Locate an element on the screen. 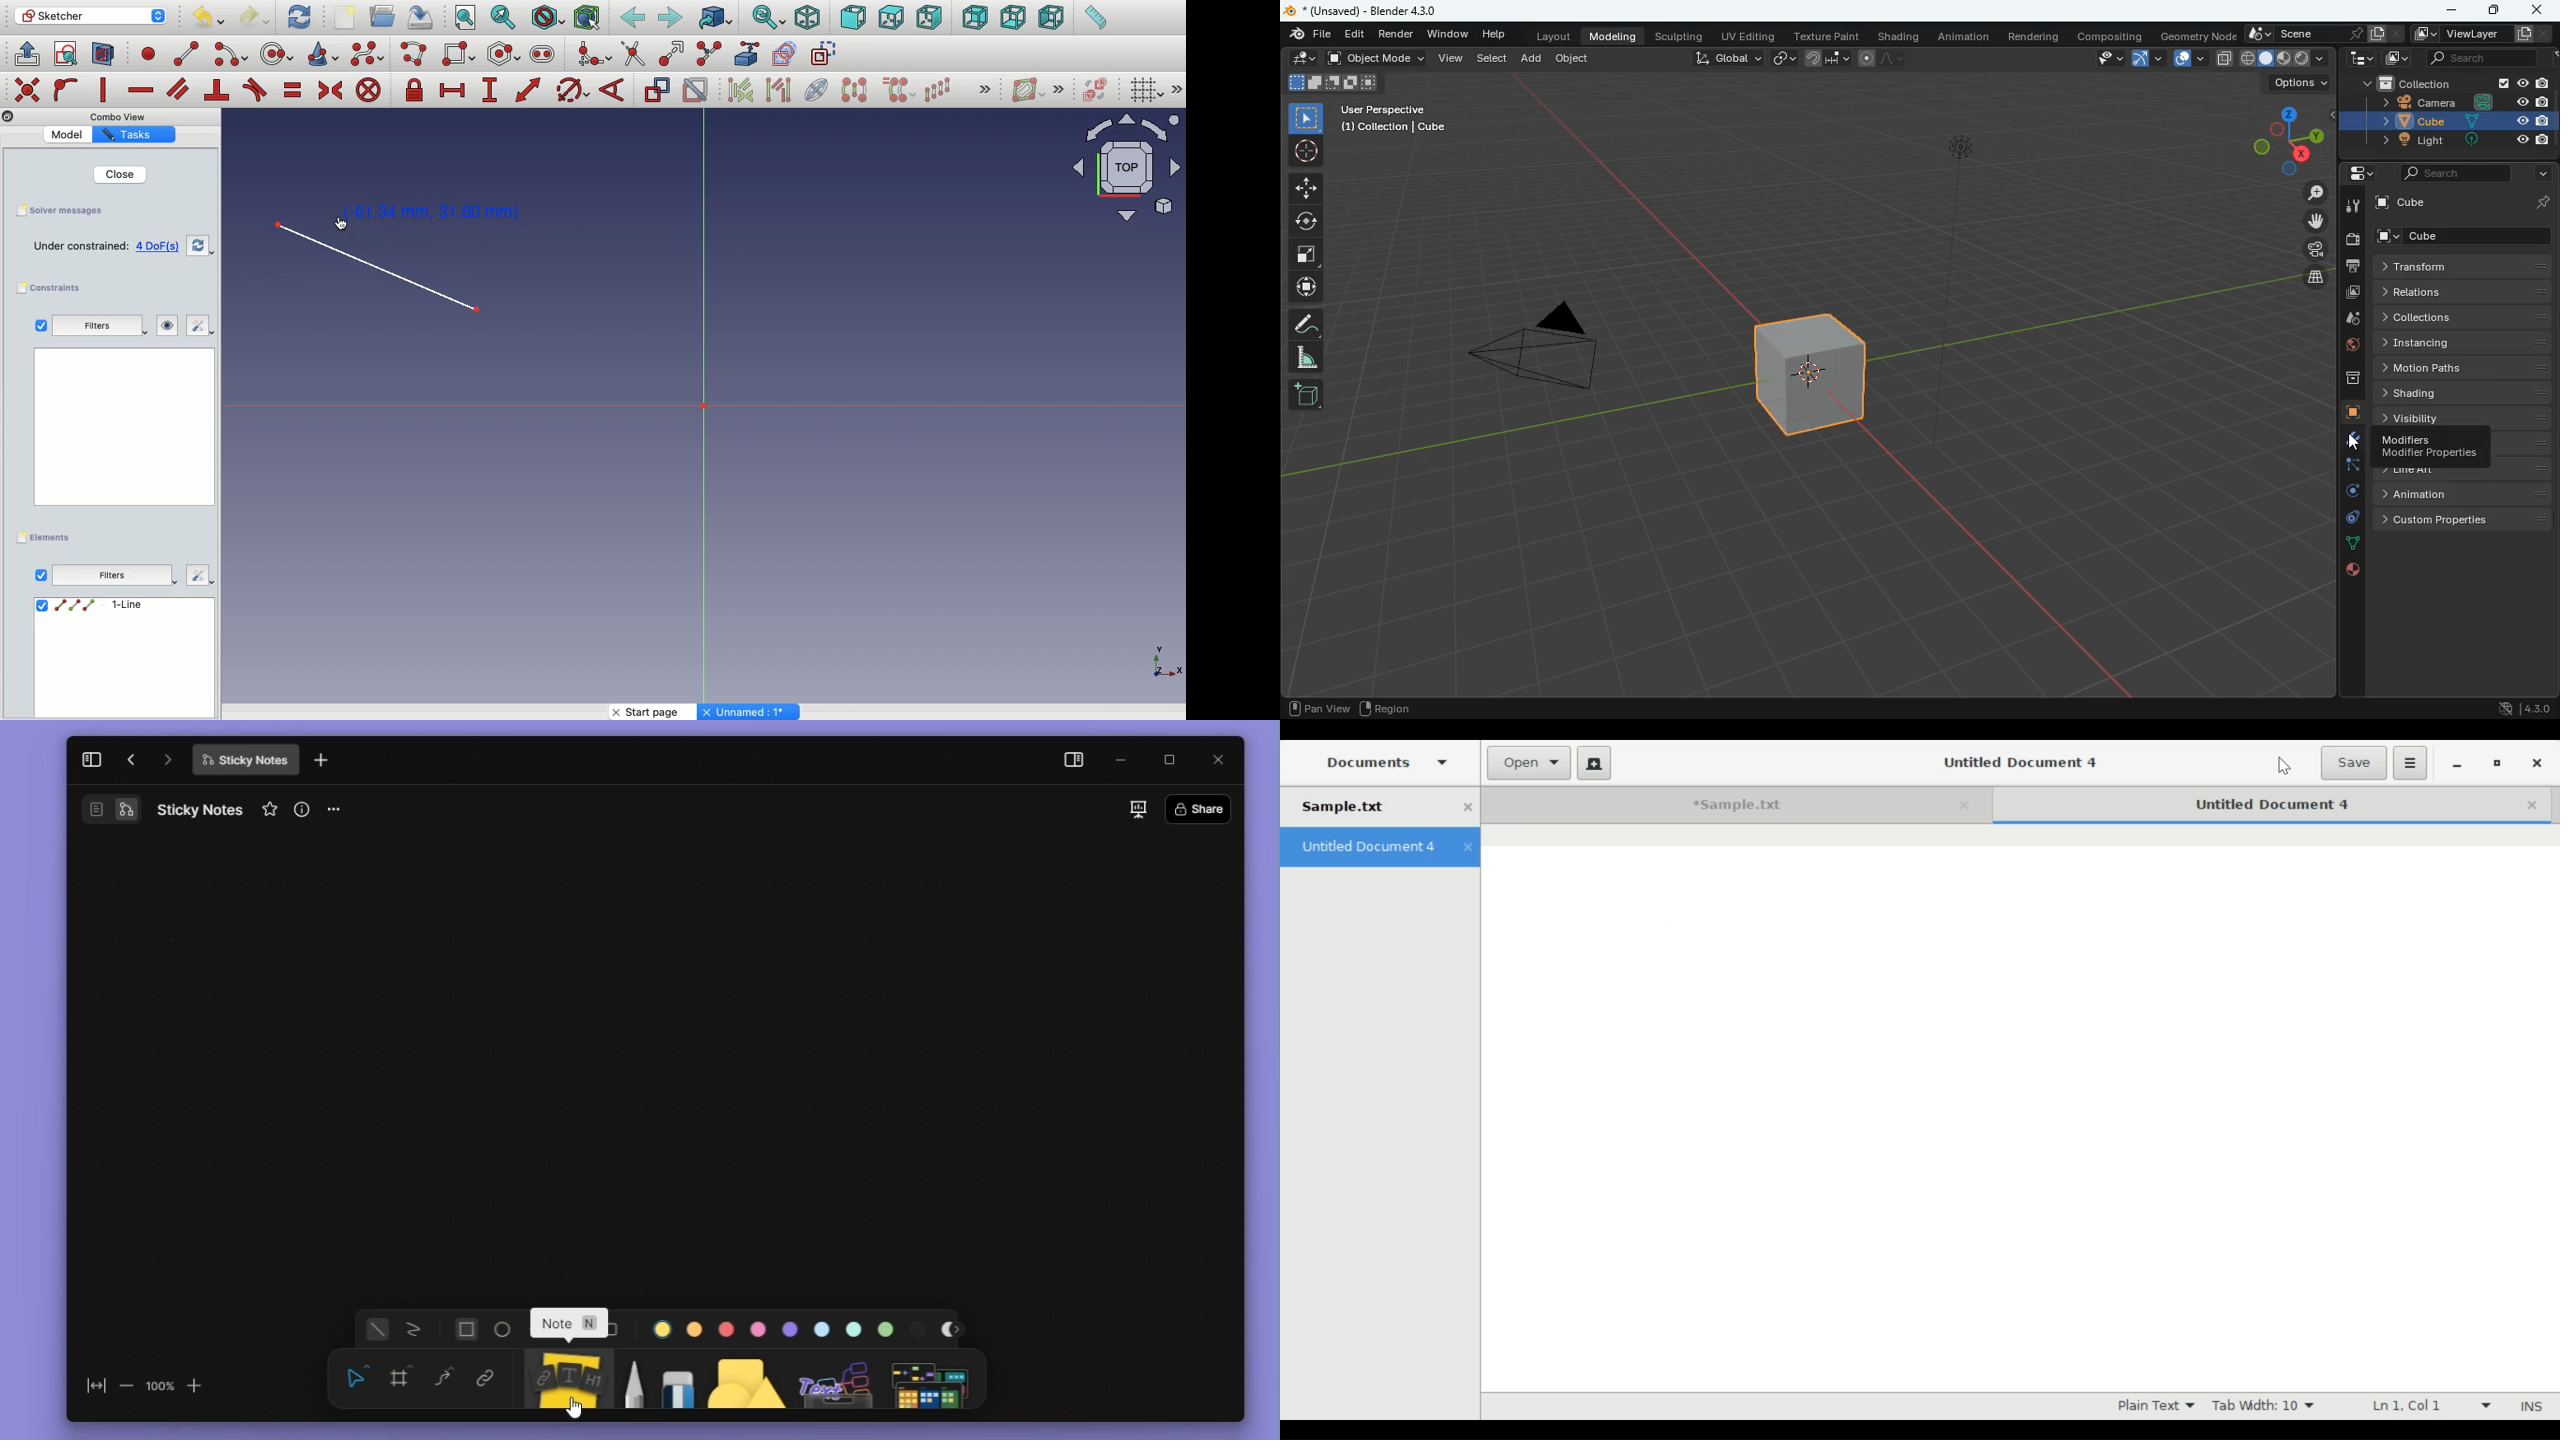 The height and width of the screenshot is (1456, 2576). Constrain angle is located at coordinates (614, 90).